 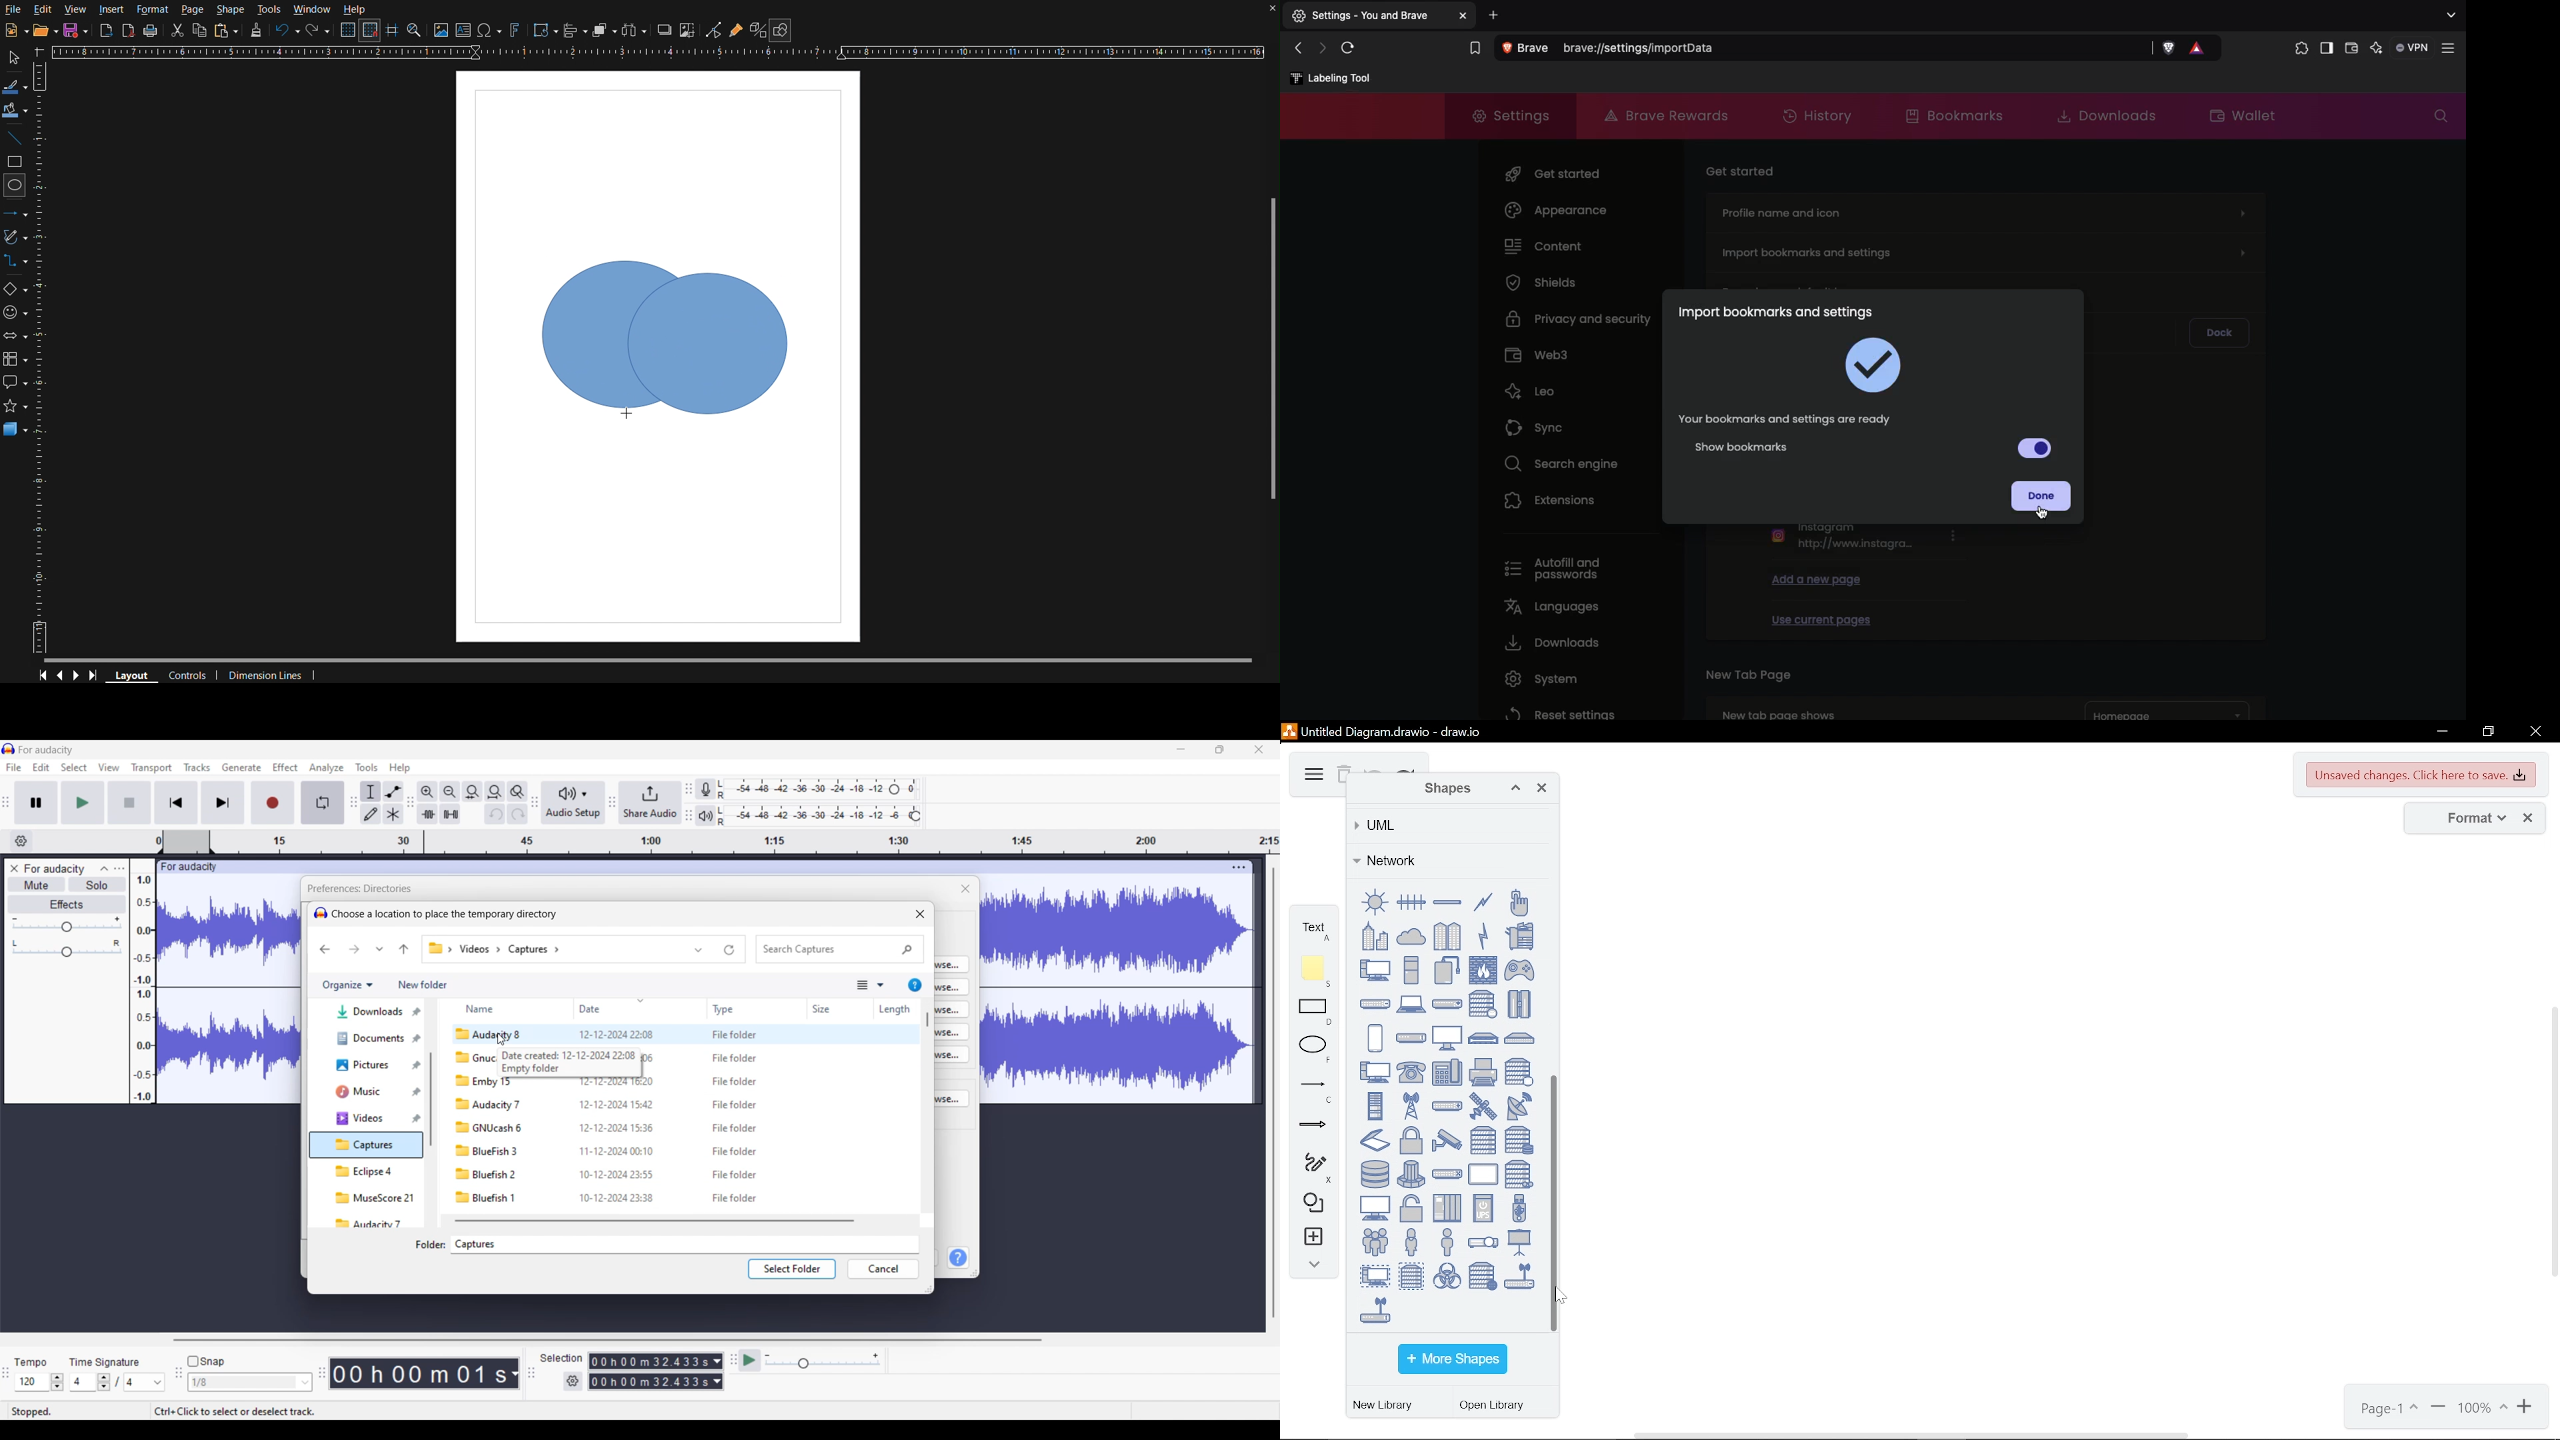 What do you see at coordinates (419, 1373) in the screenshot?
I see `Current timestamp of track` at bounding box center [419, 1373].